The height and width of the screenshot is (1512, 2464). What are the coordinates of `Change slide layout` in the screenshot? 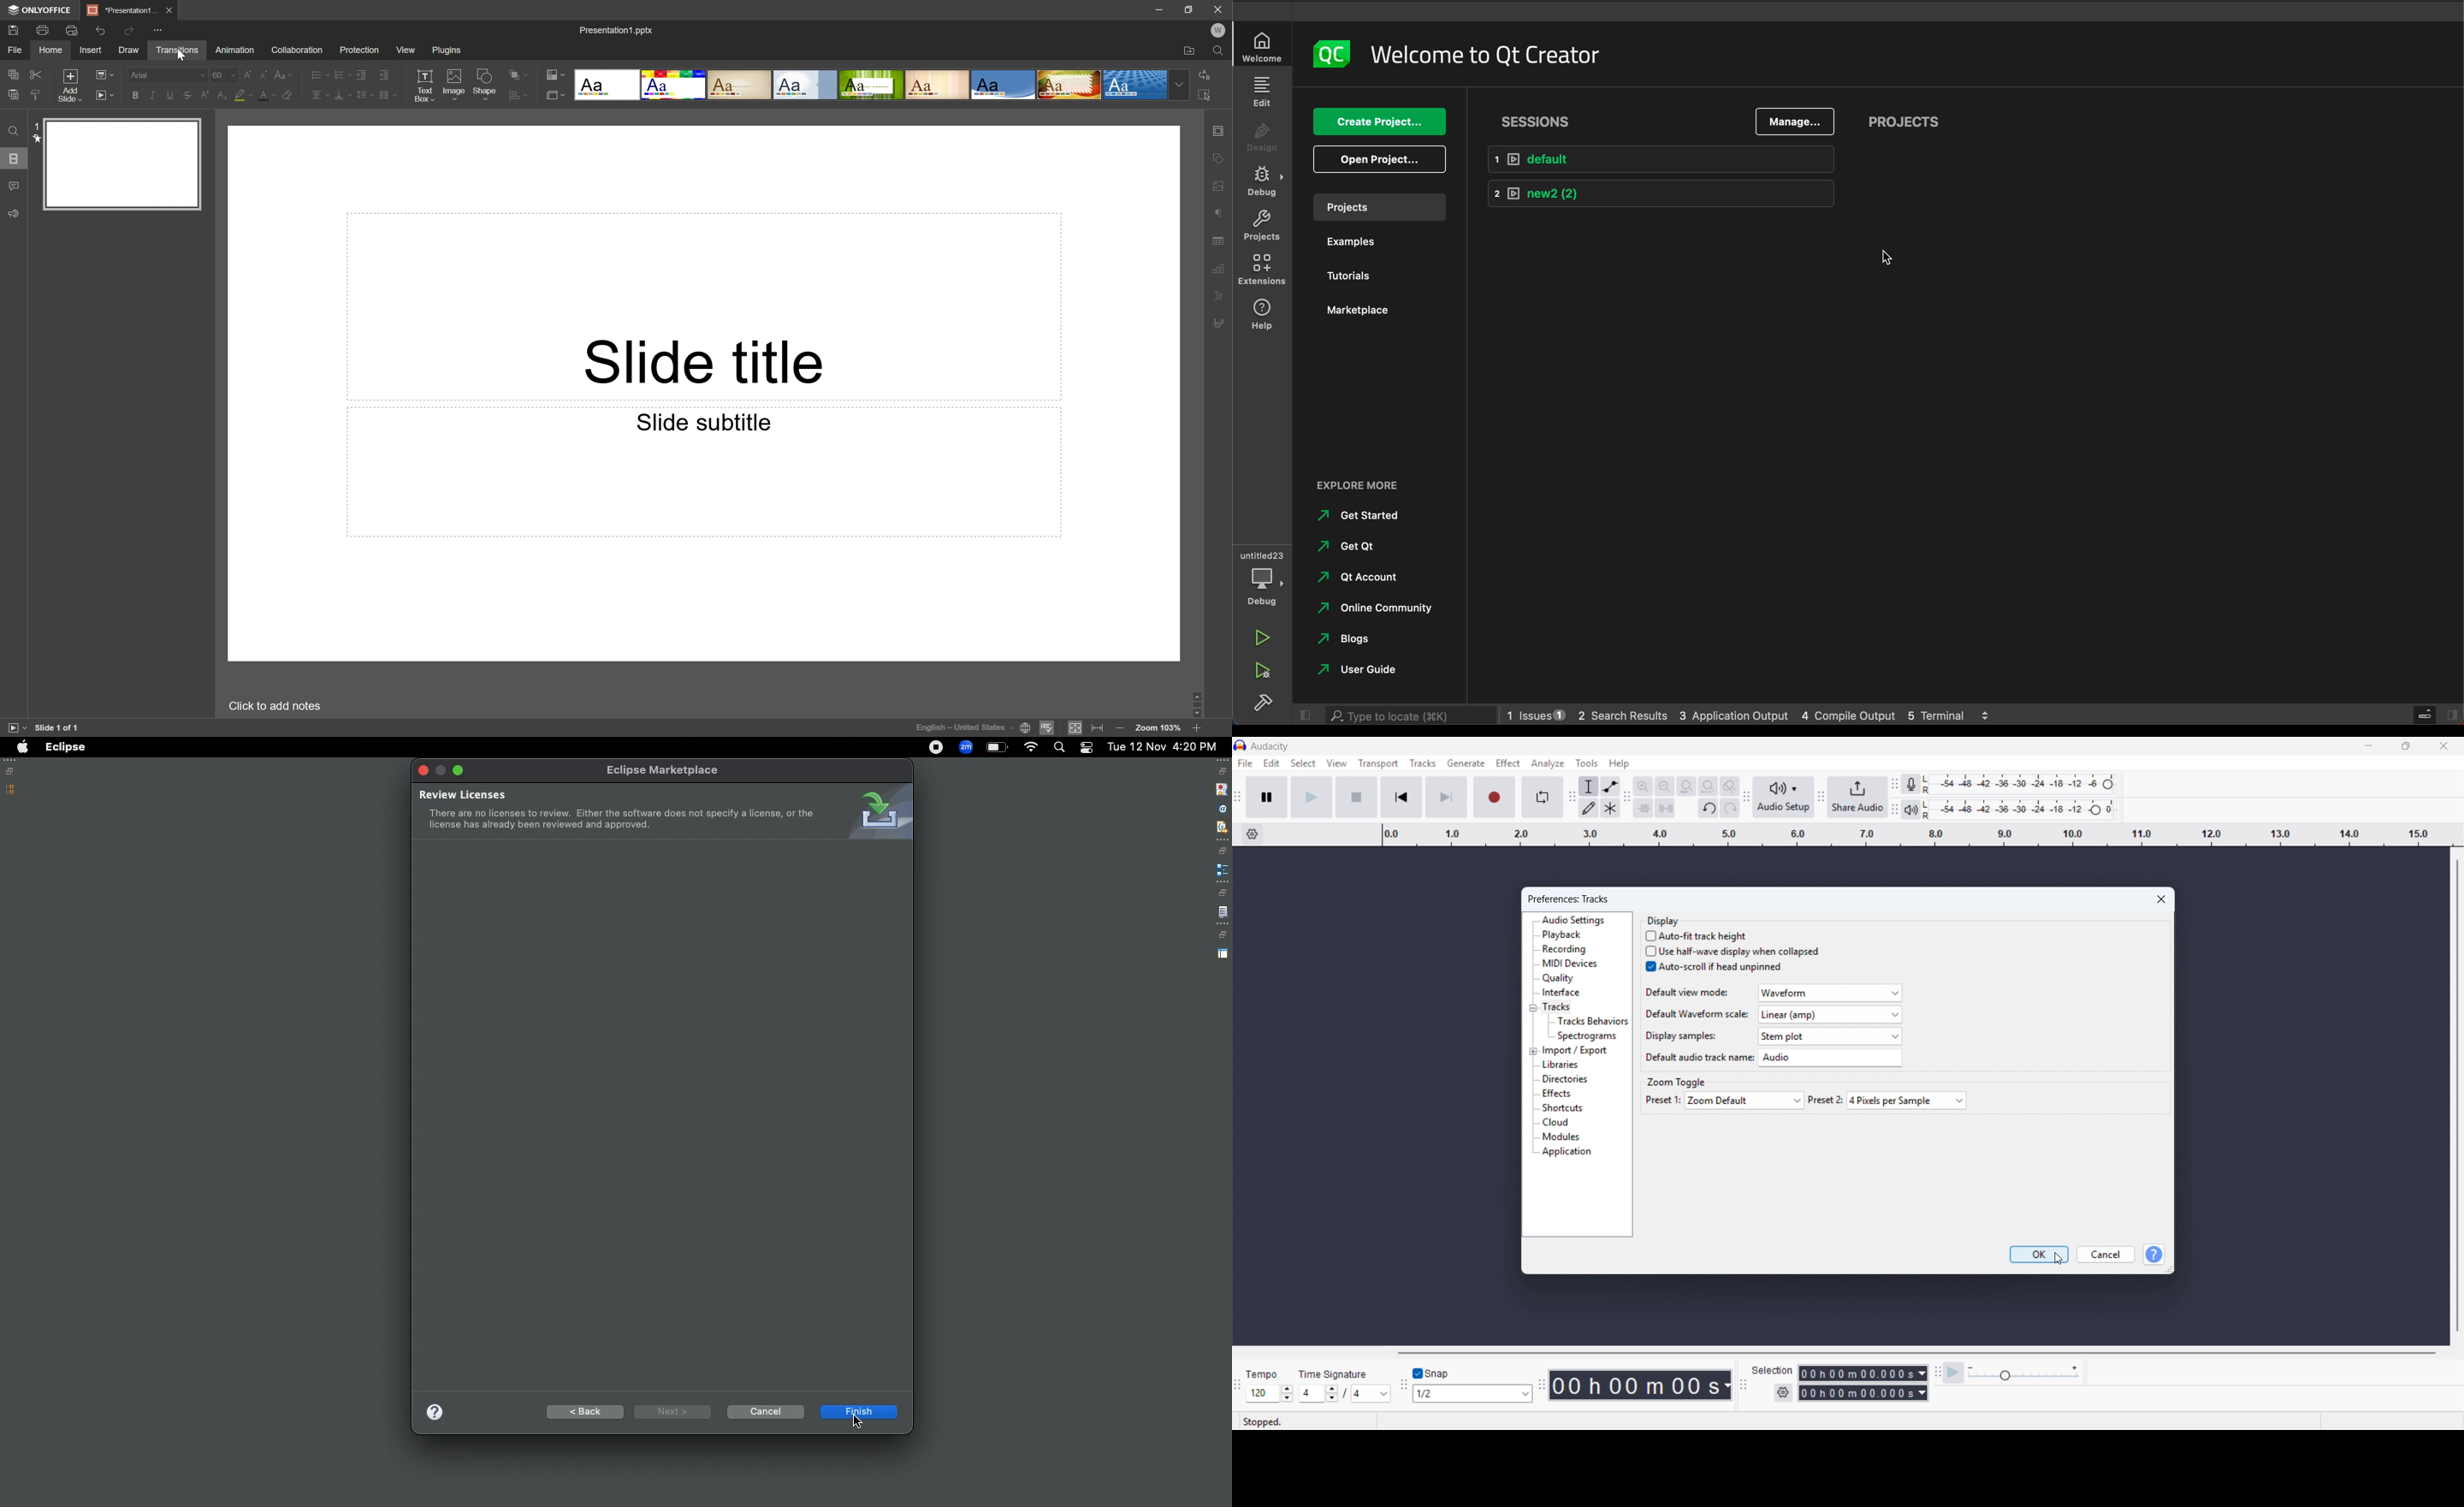 It's located at (104, 73).